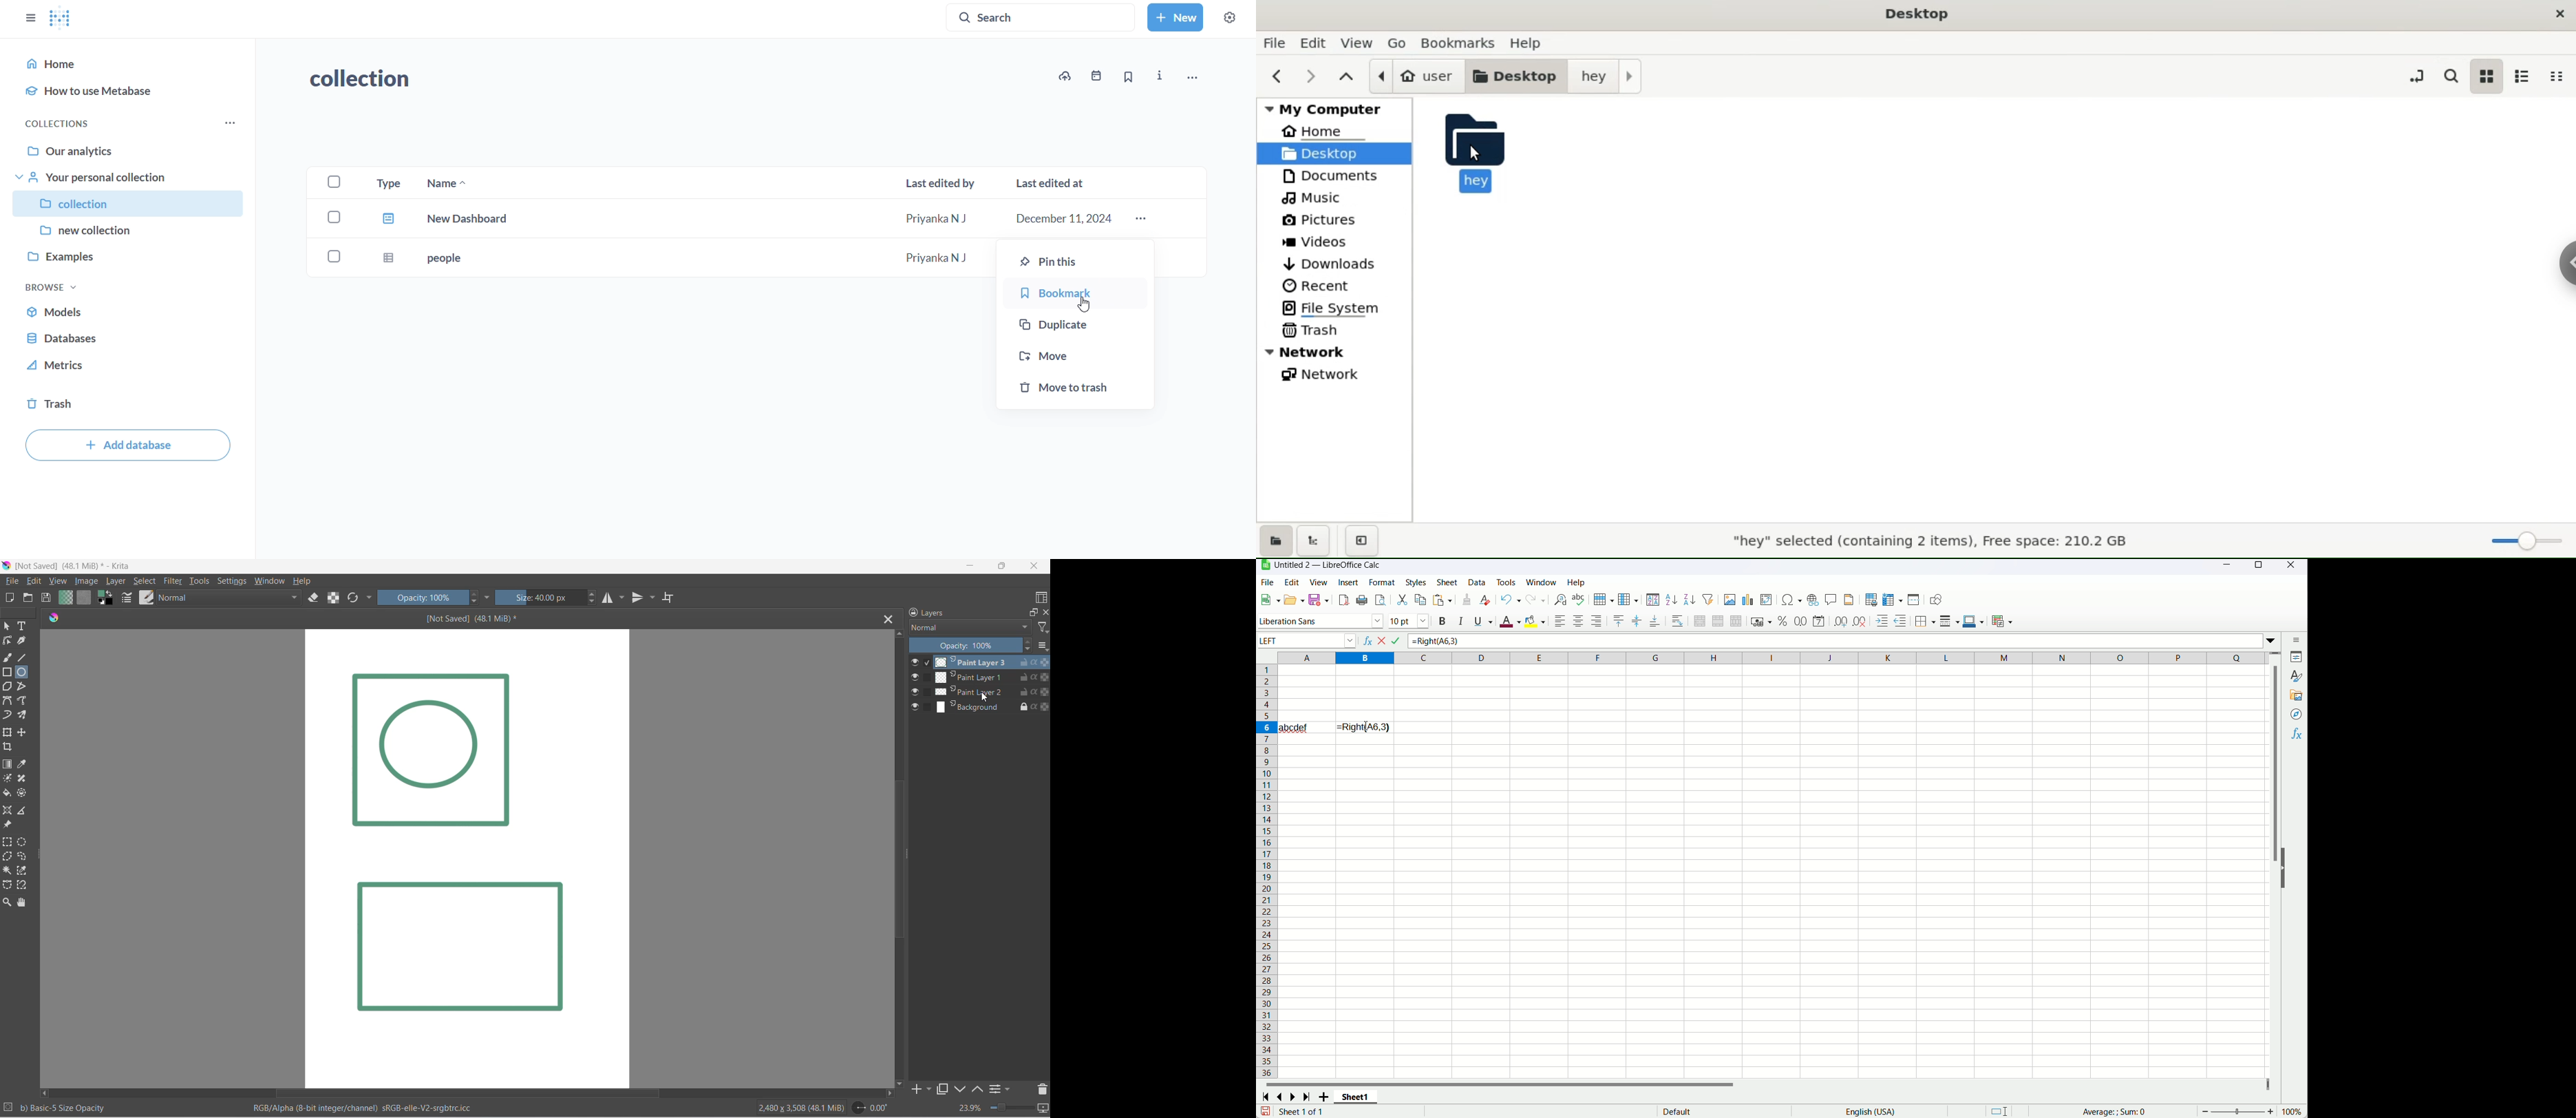  I want to click on maximize, so click(1003, 567).